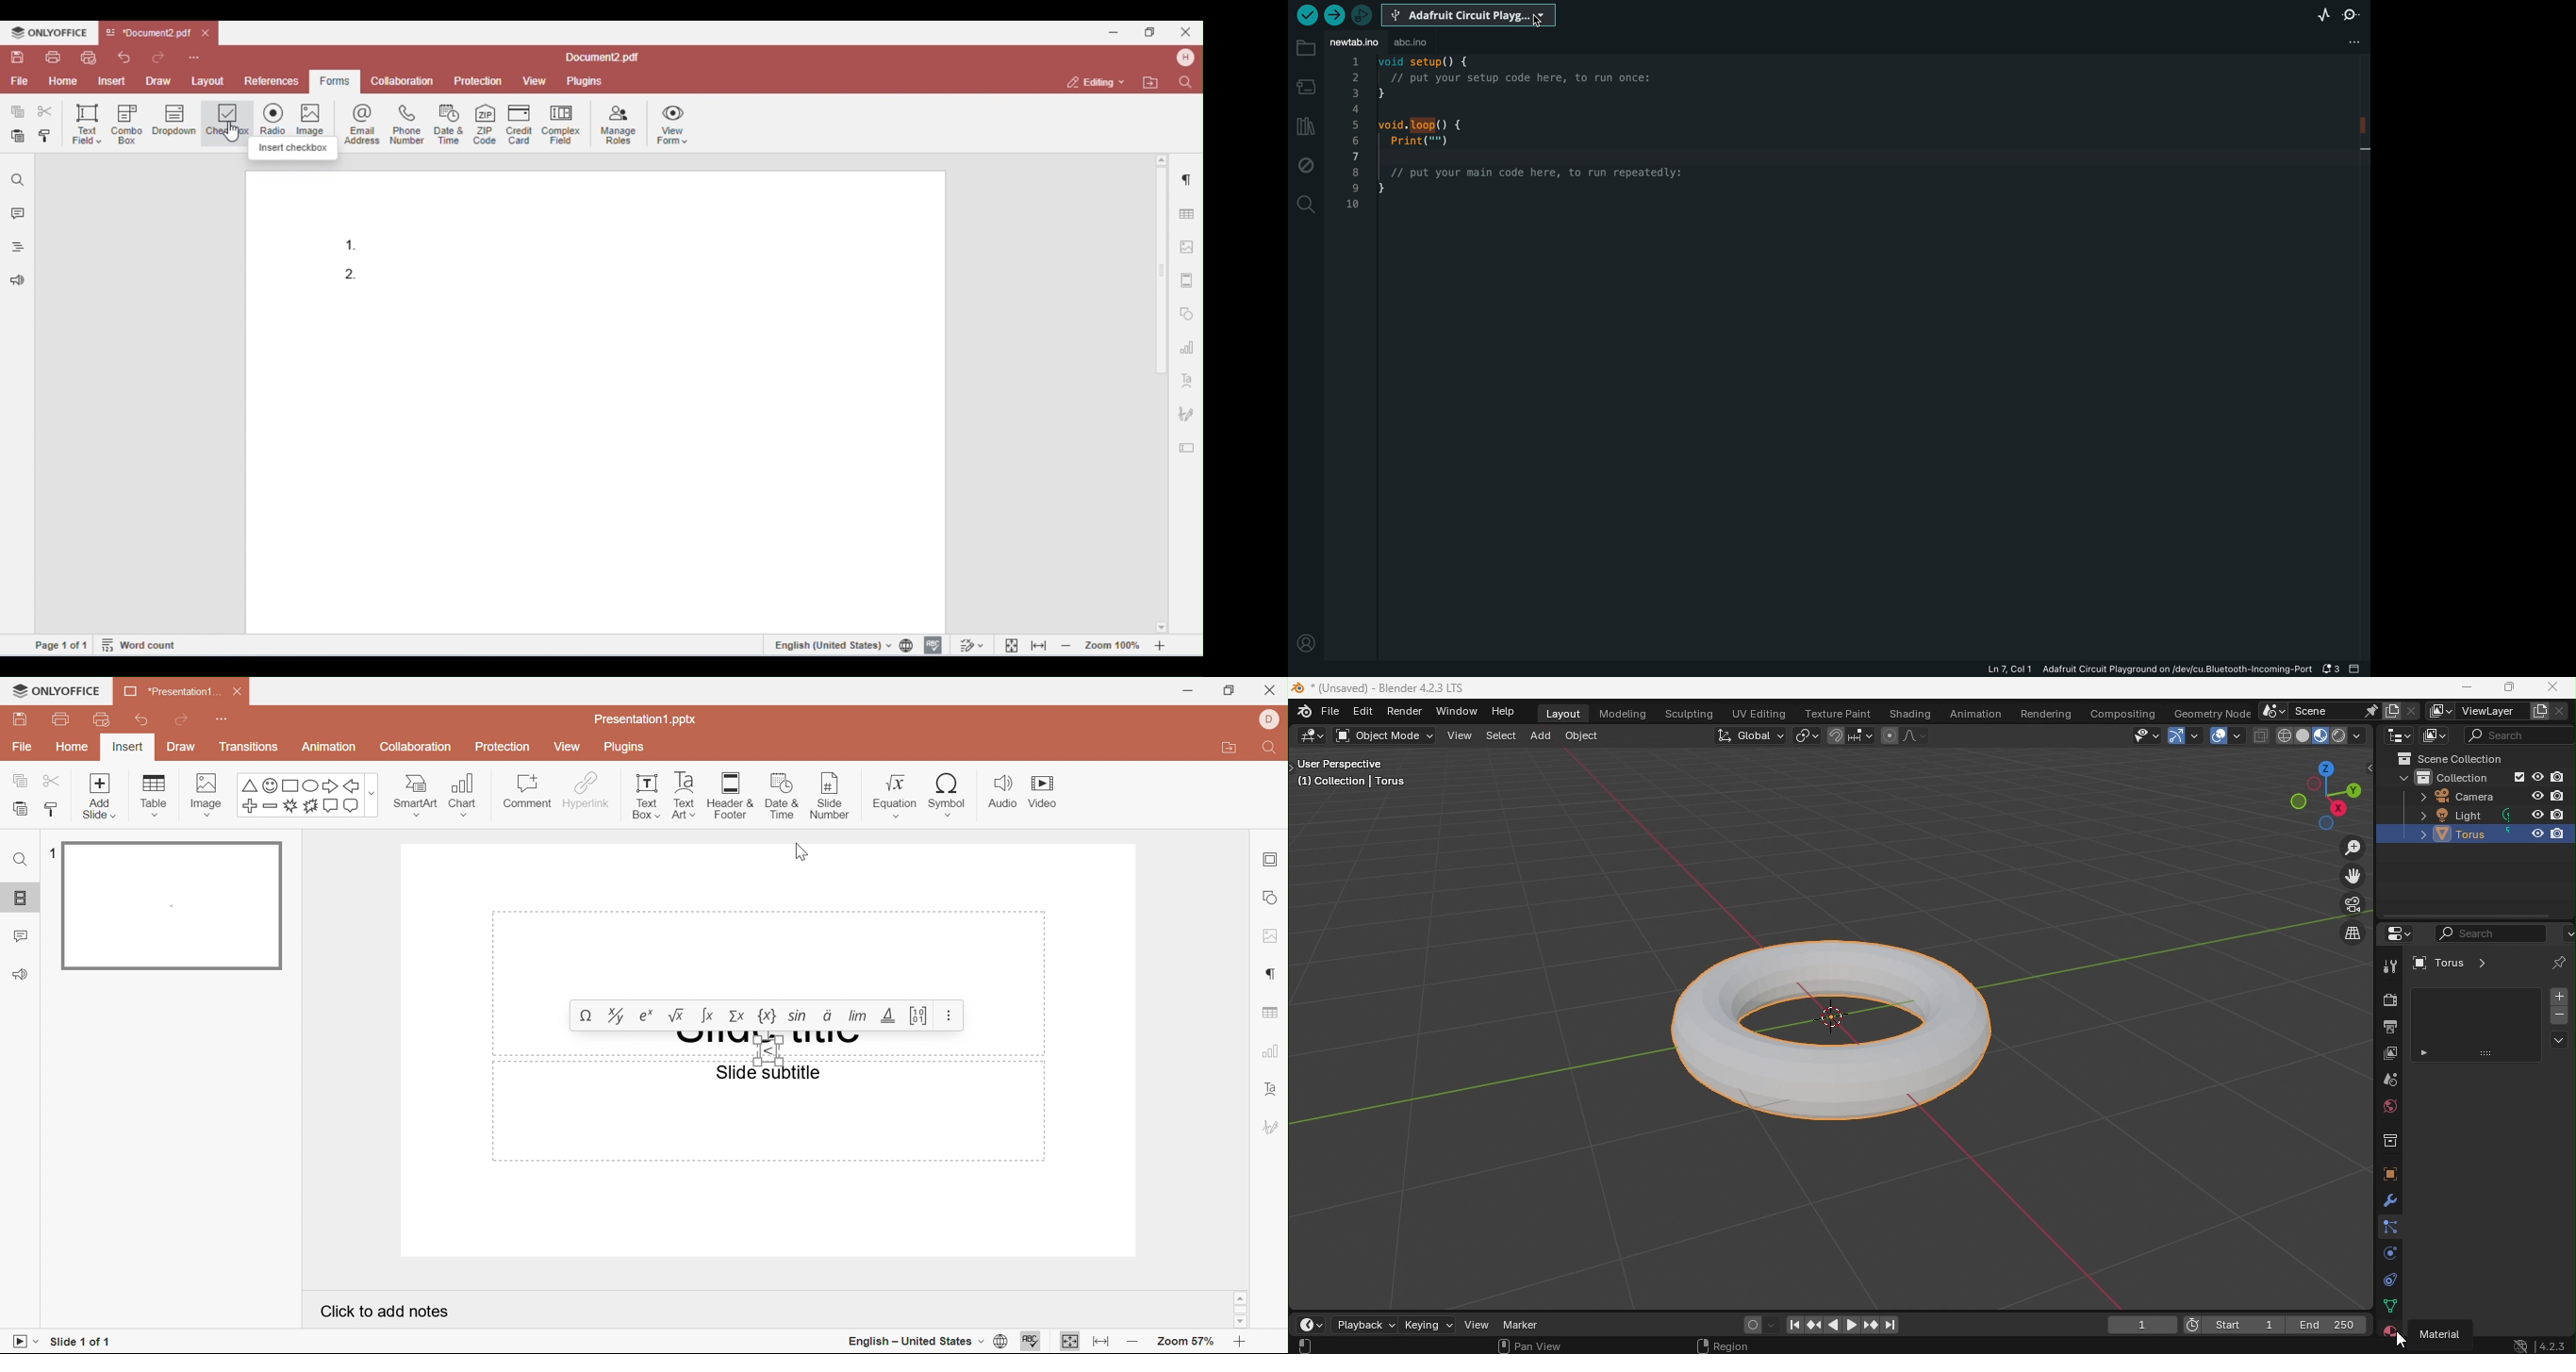 This screenshot has width=2576, height=1372. What do you see at coordinates (56, 692) in the screenshot?
I see `ONLYOFFICE` at bounding box center [56, 692].